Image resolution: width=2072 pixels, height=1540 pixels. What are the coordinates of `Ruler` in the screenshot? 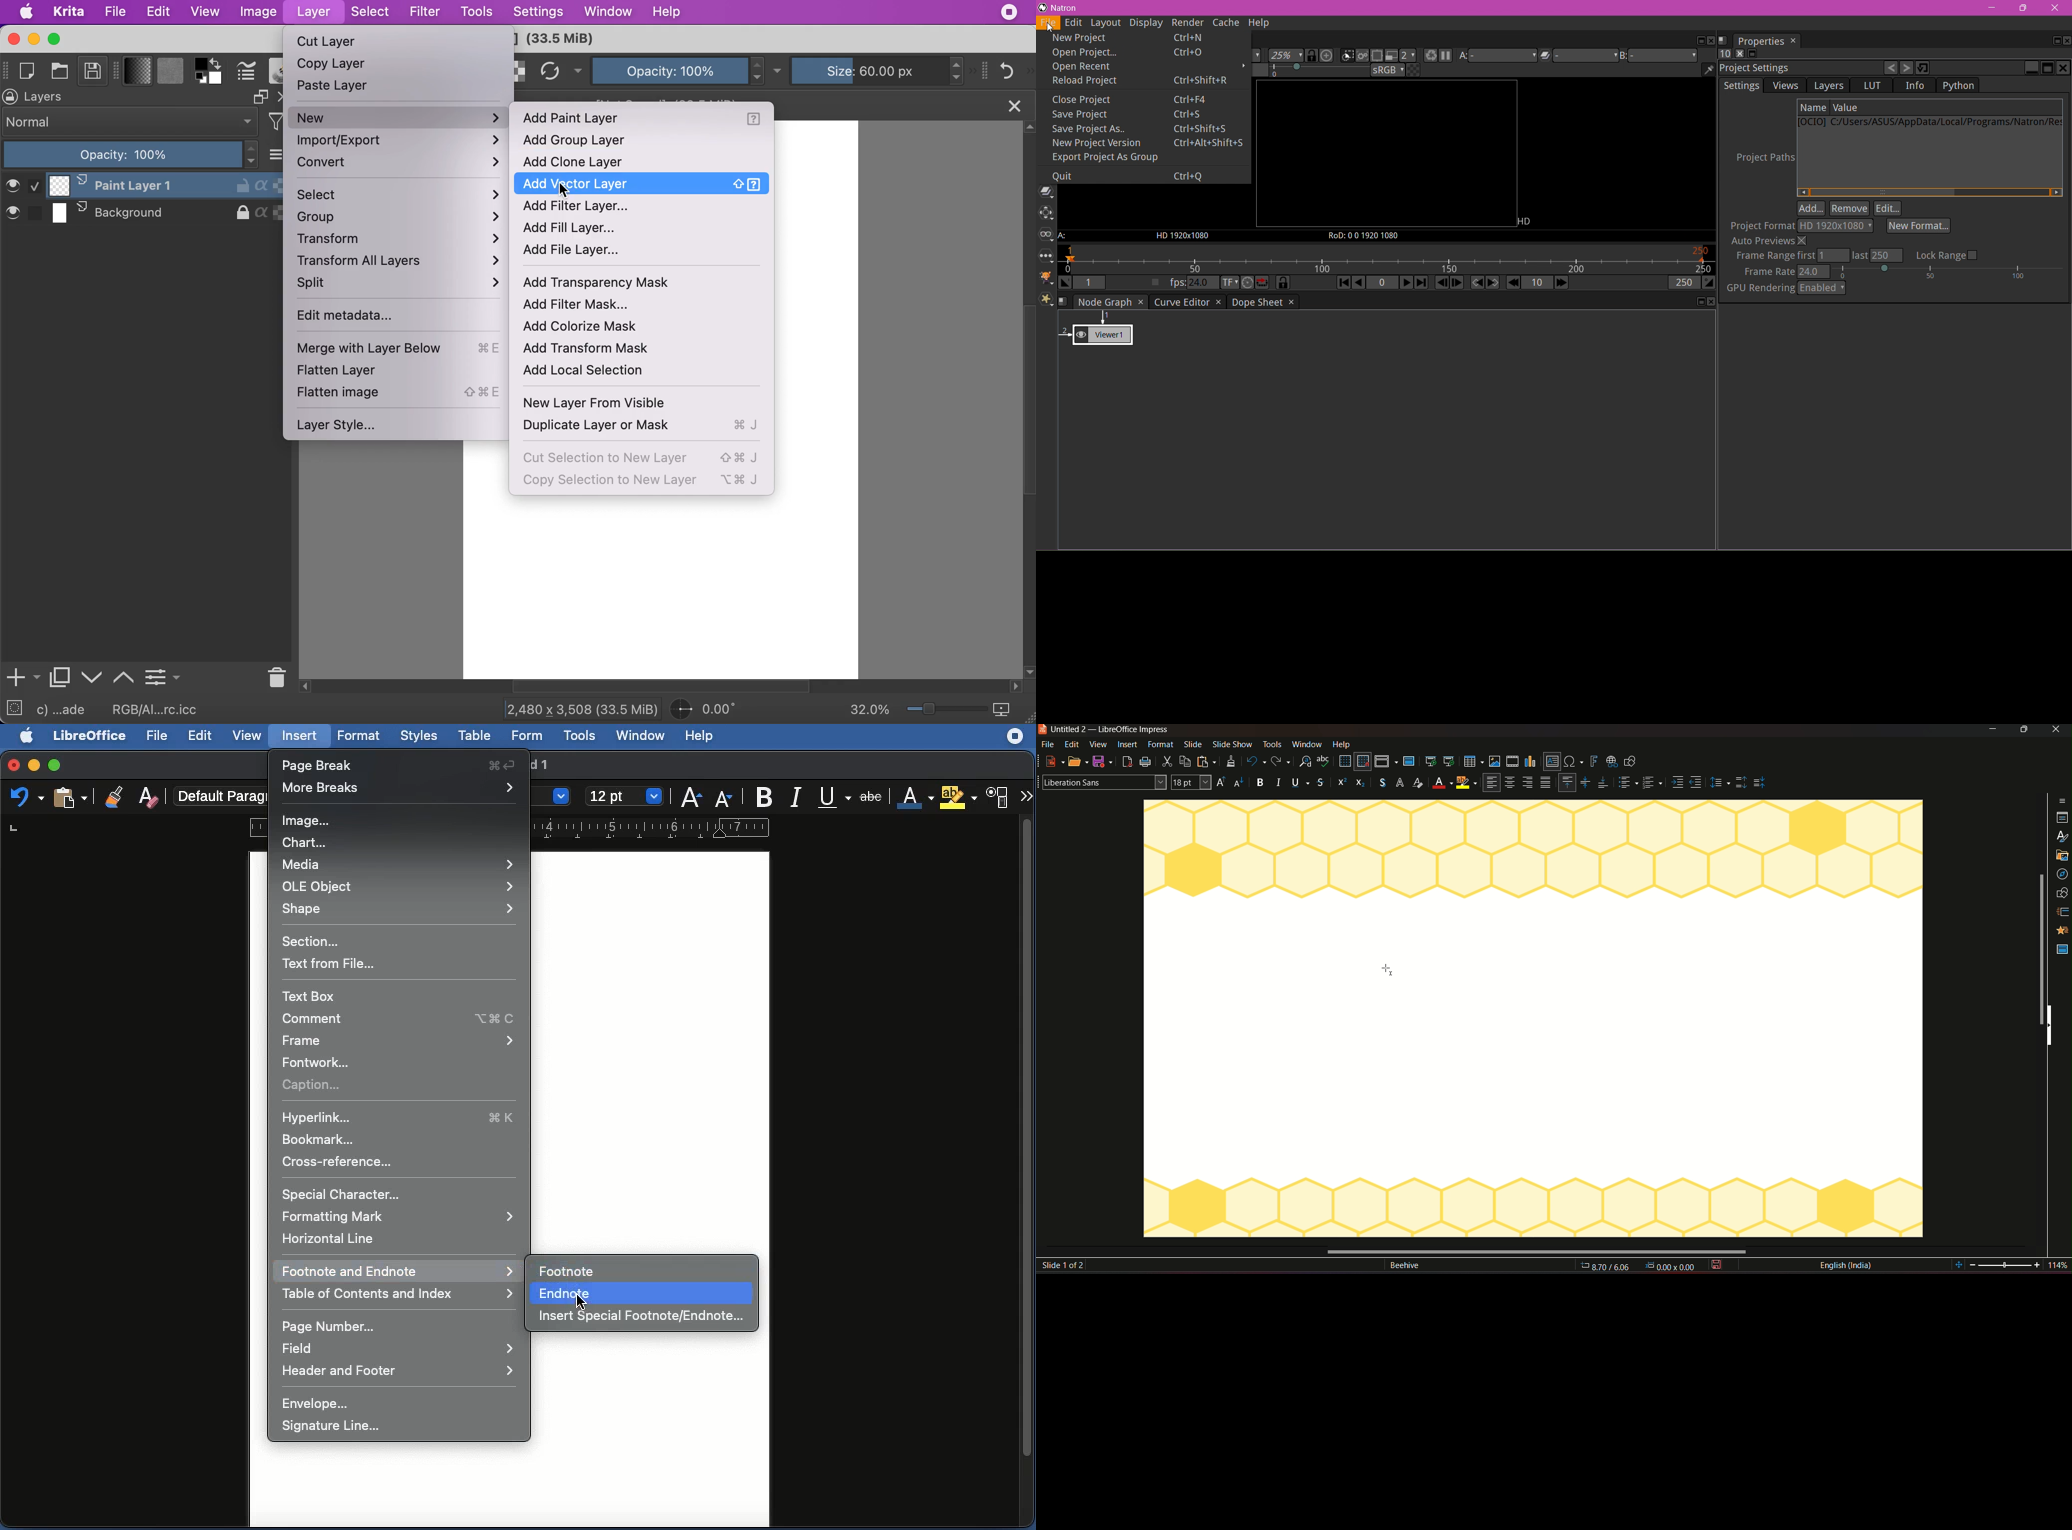 It's located at (663, 829).